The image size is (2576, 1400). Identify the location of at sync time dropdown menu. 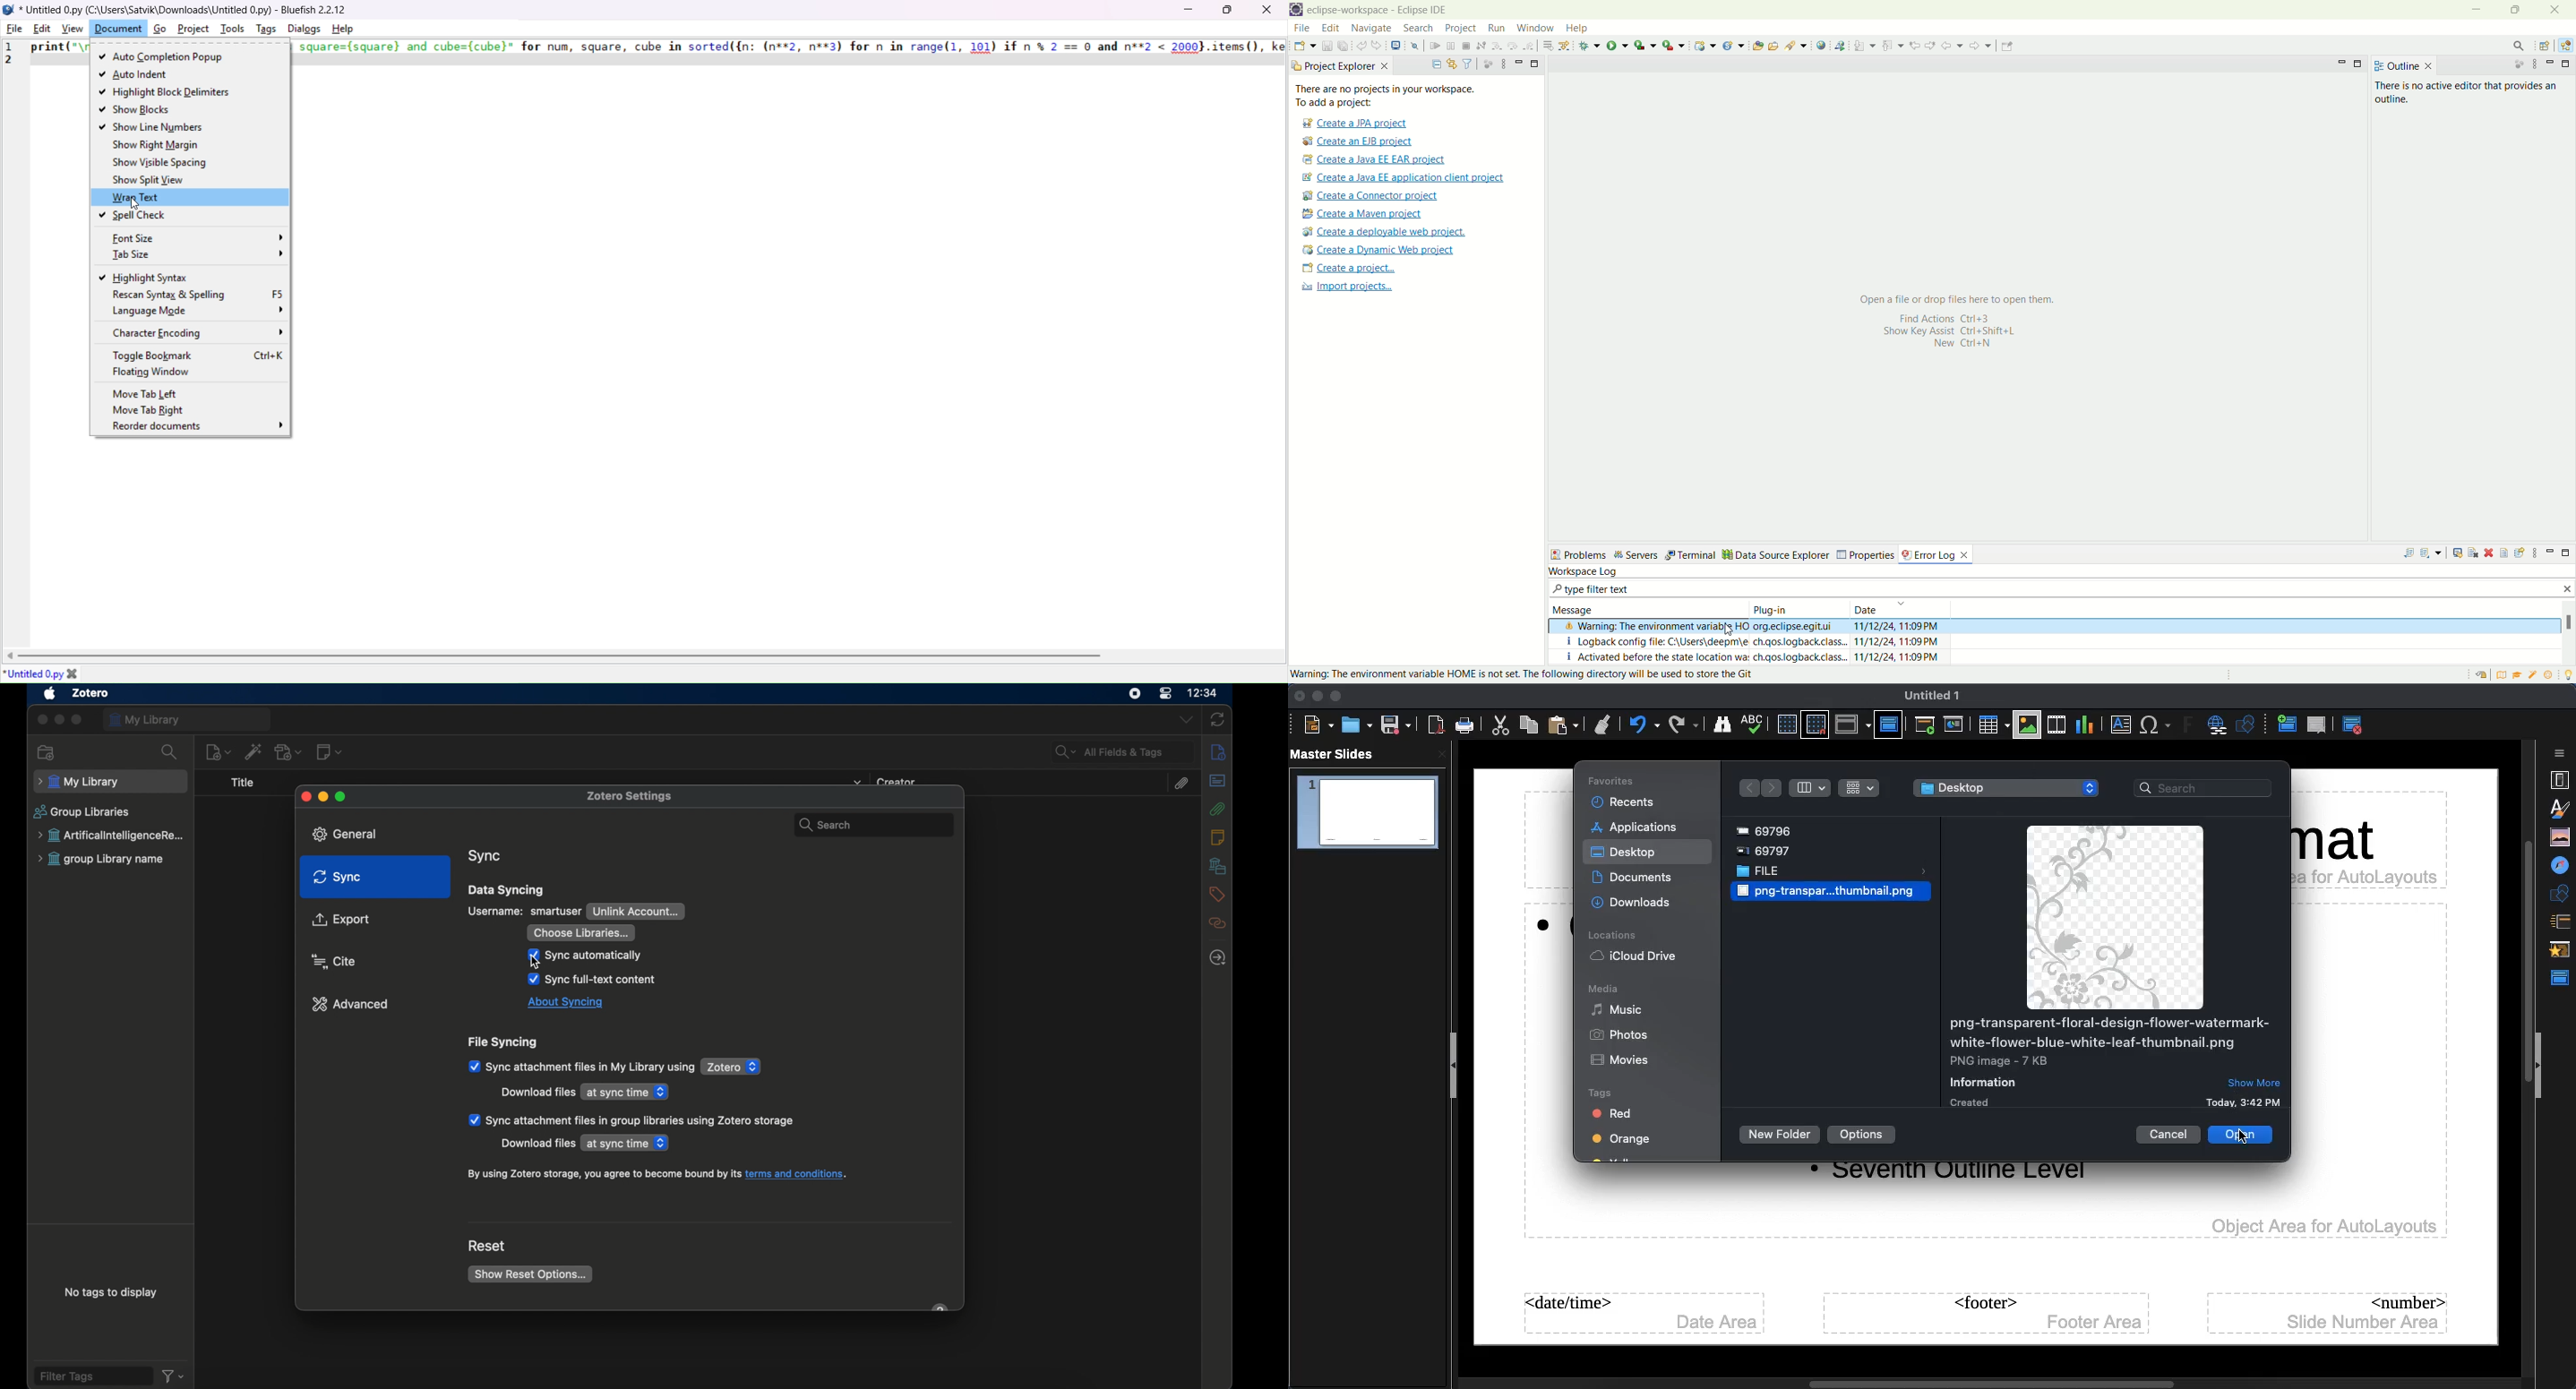
(627, 1091).